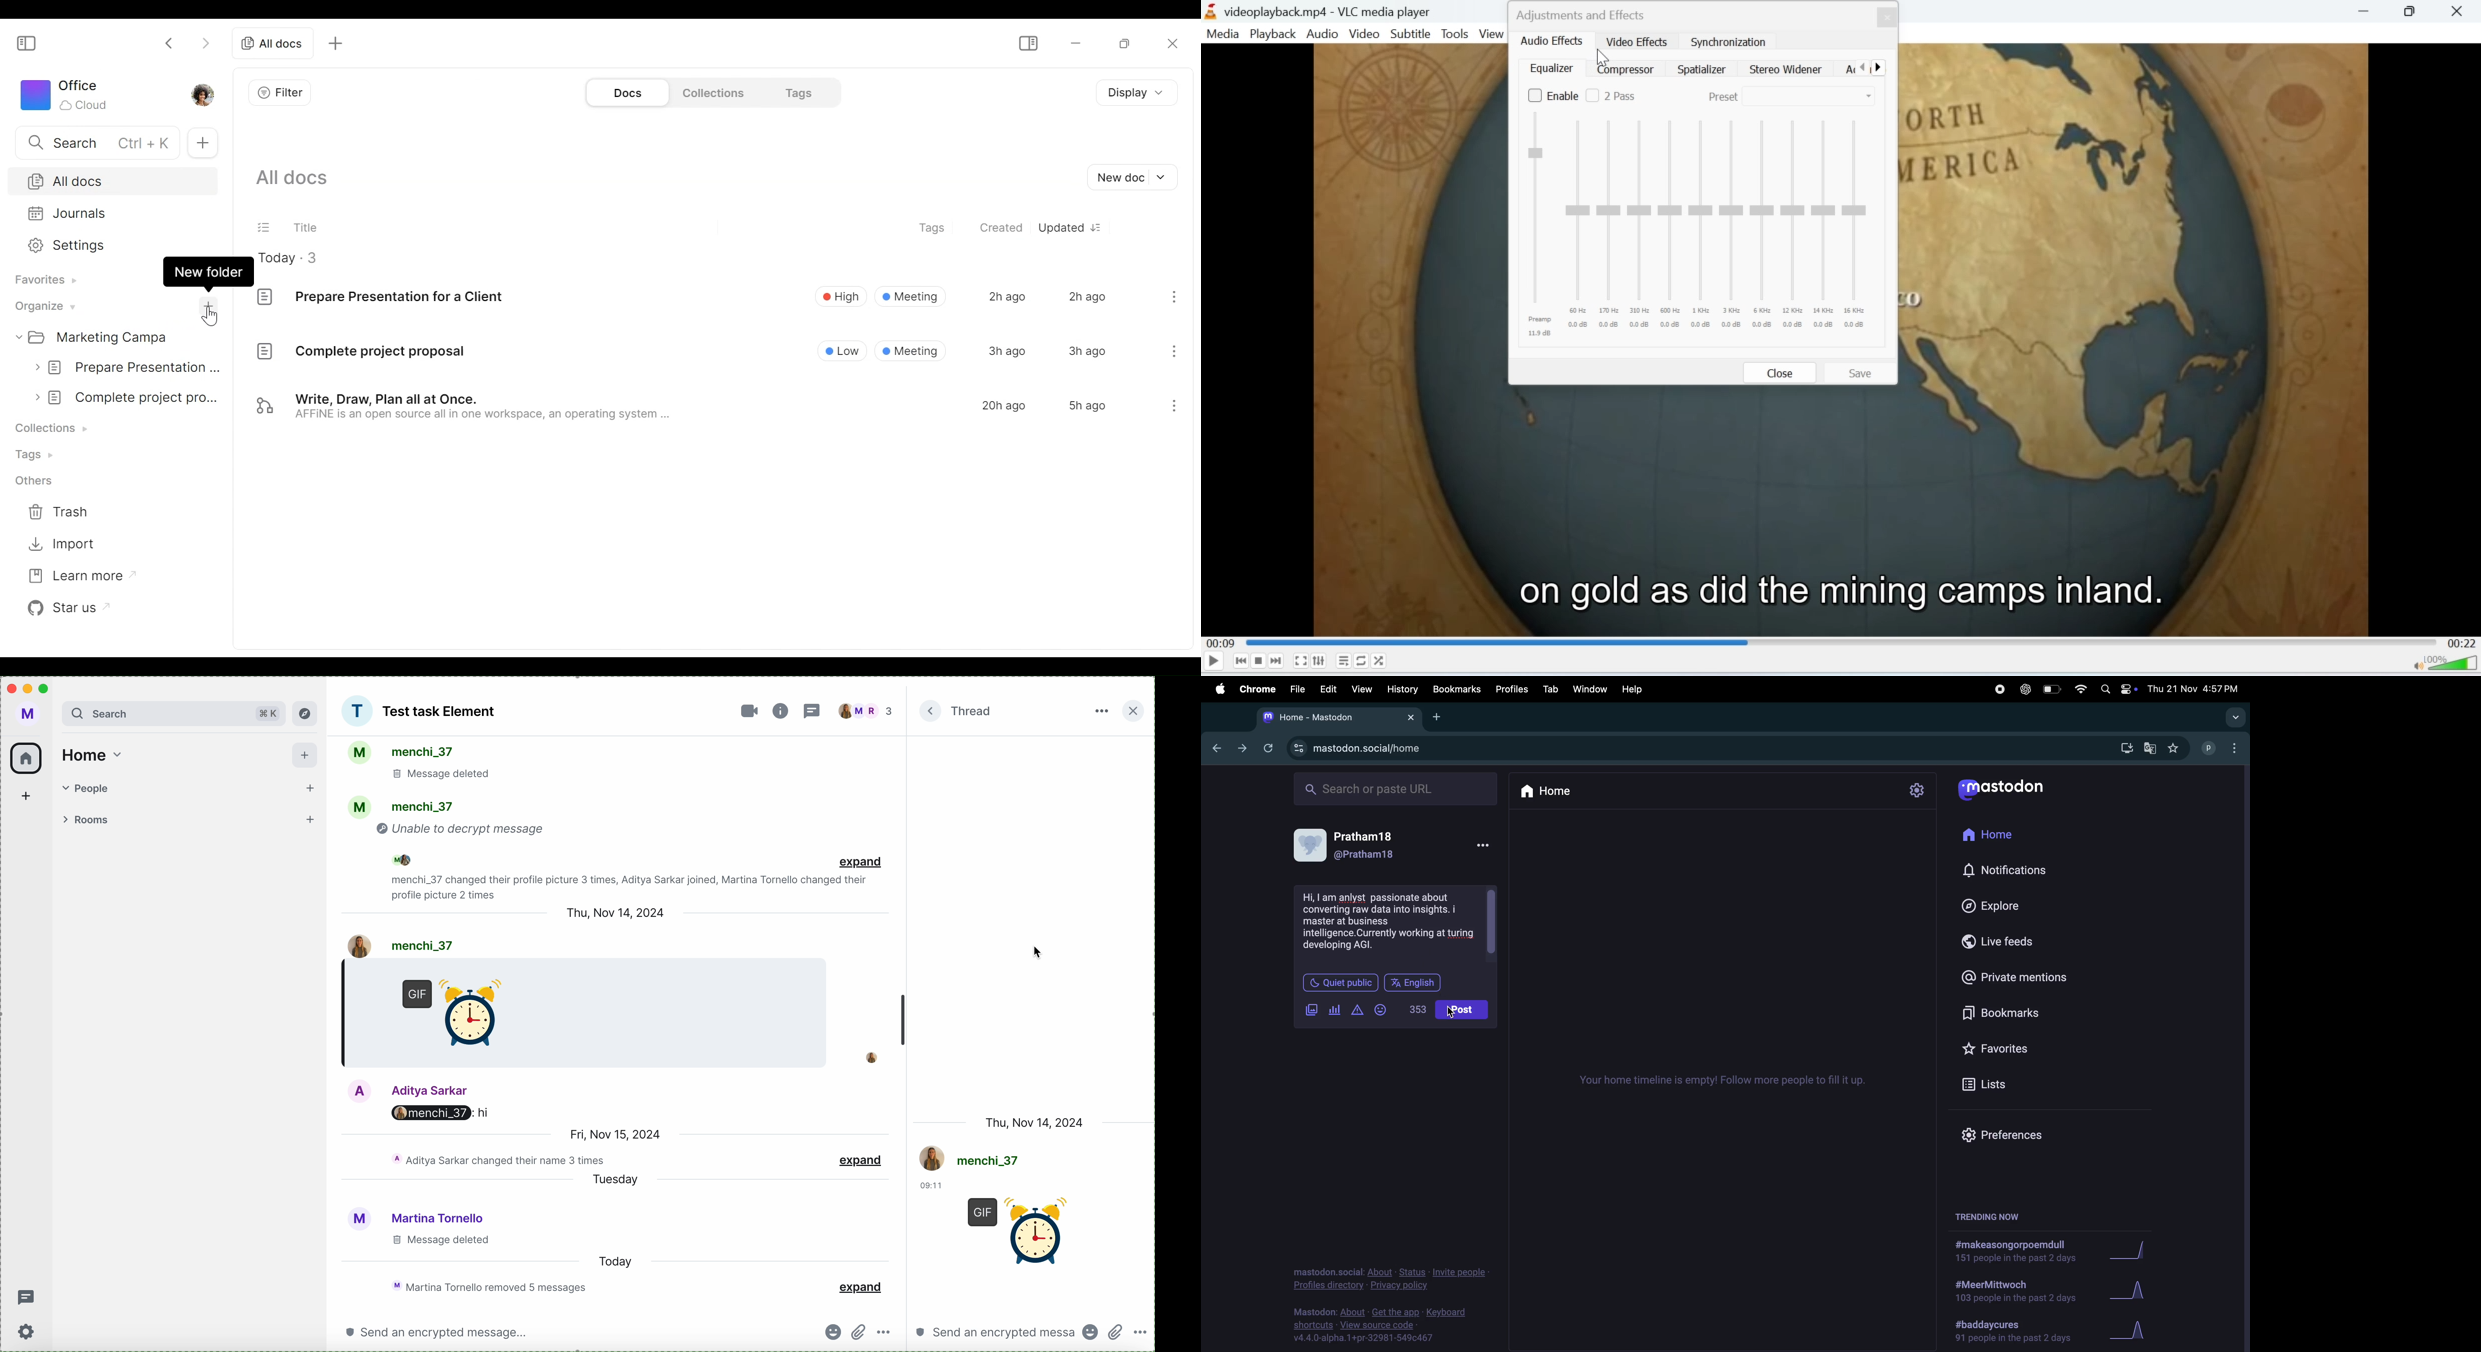 This screenshot has height=1372, width=2492. Describe the element at coordinates (43, 305) in the screenshot. I see `Organize` at that location.